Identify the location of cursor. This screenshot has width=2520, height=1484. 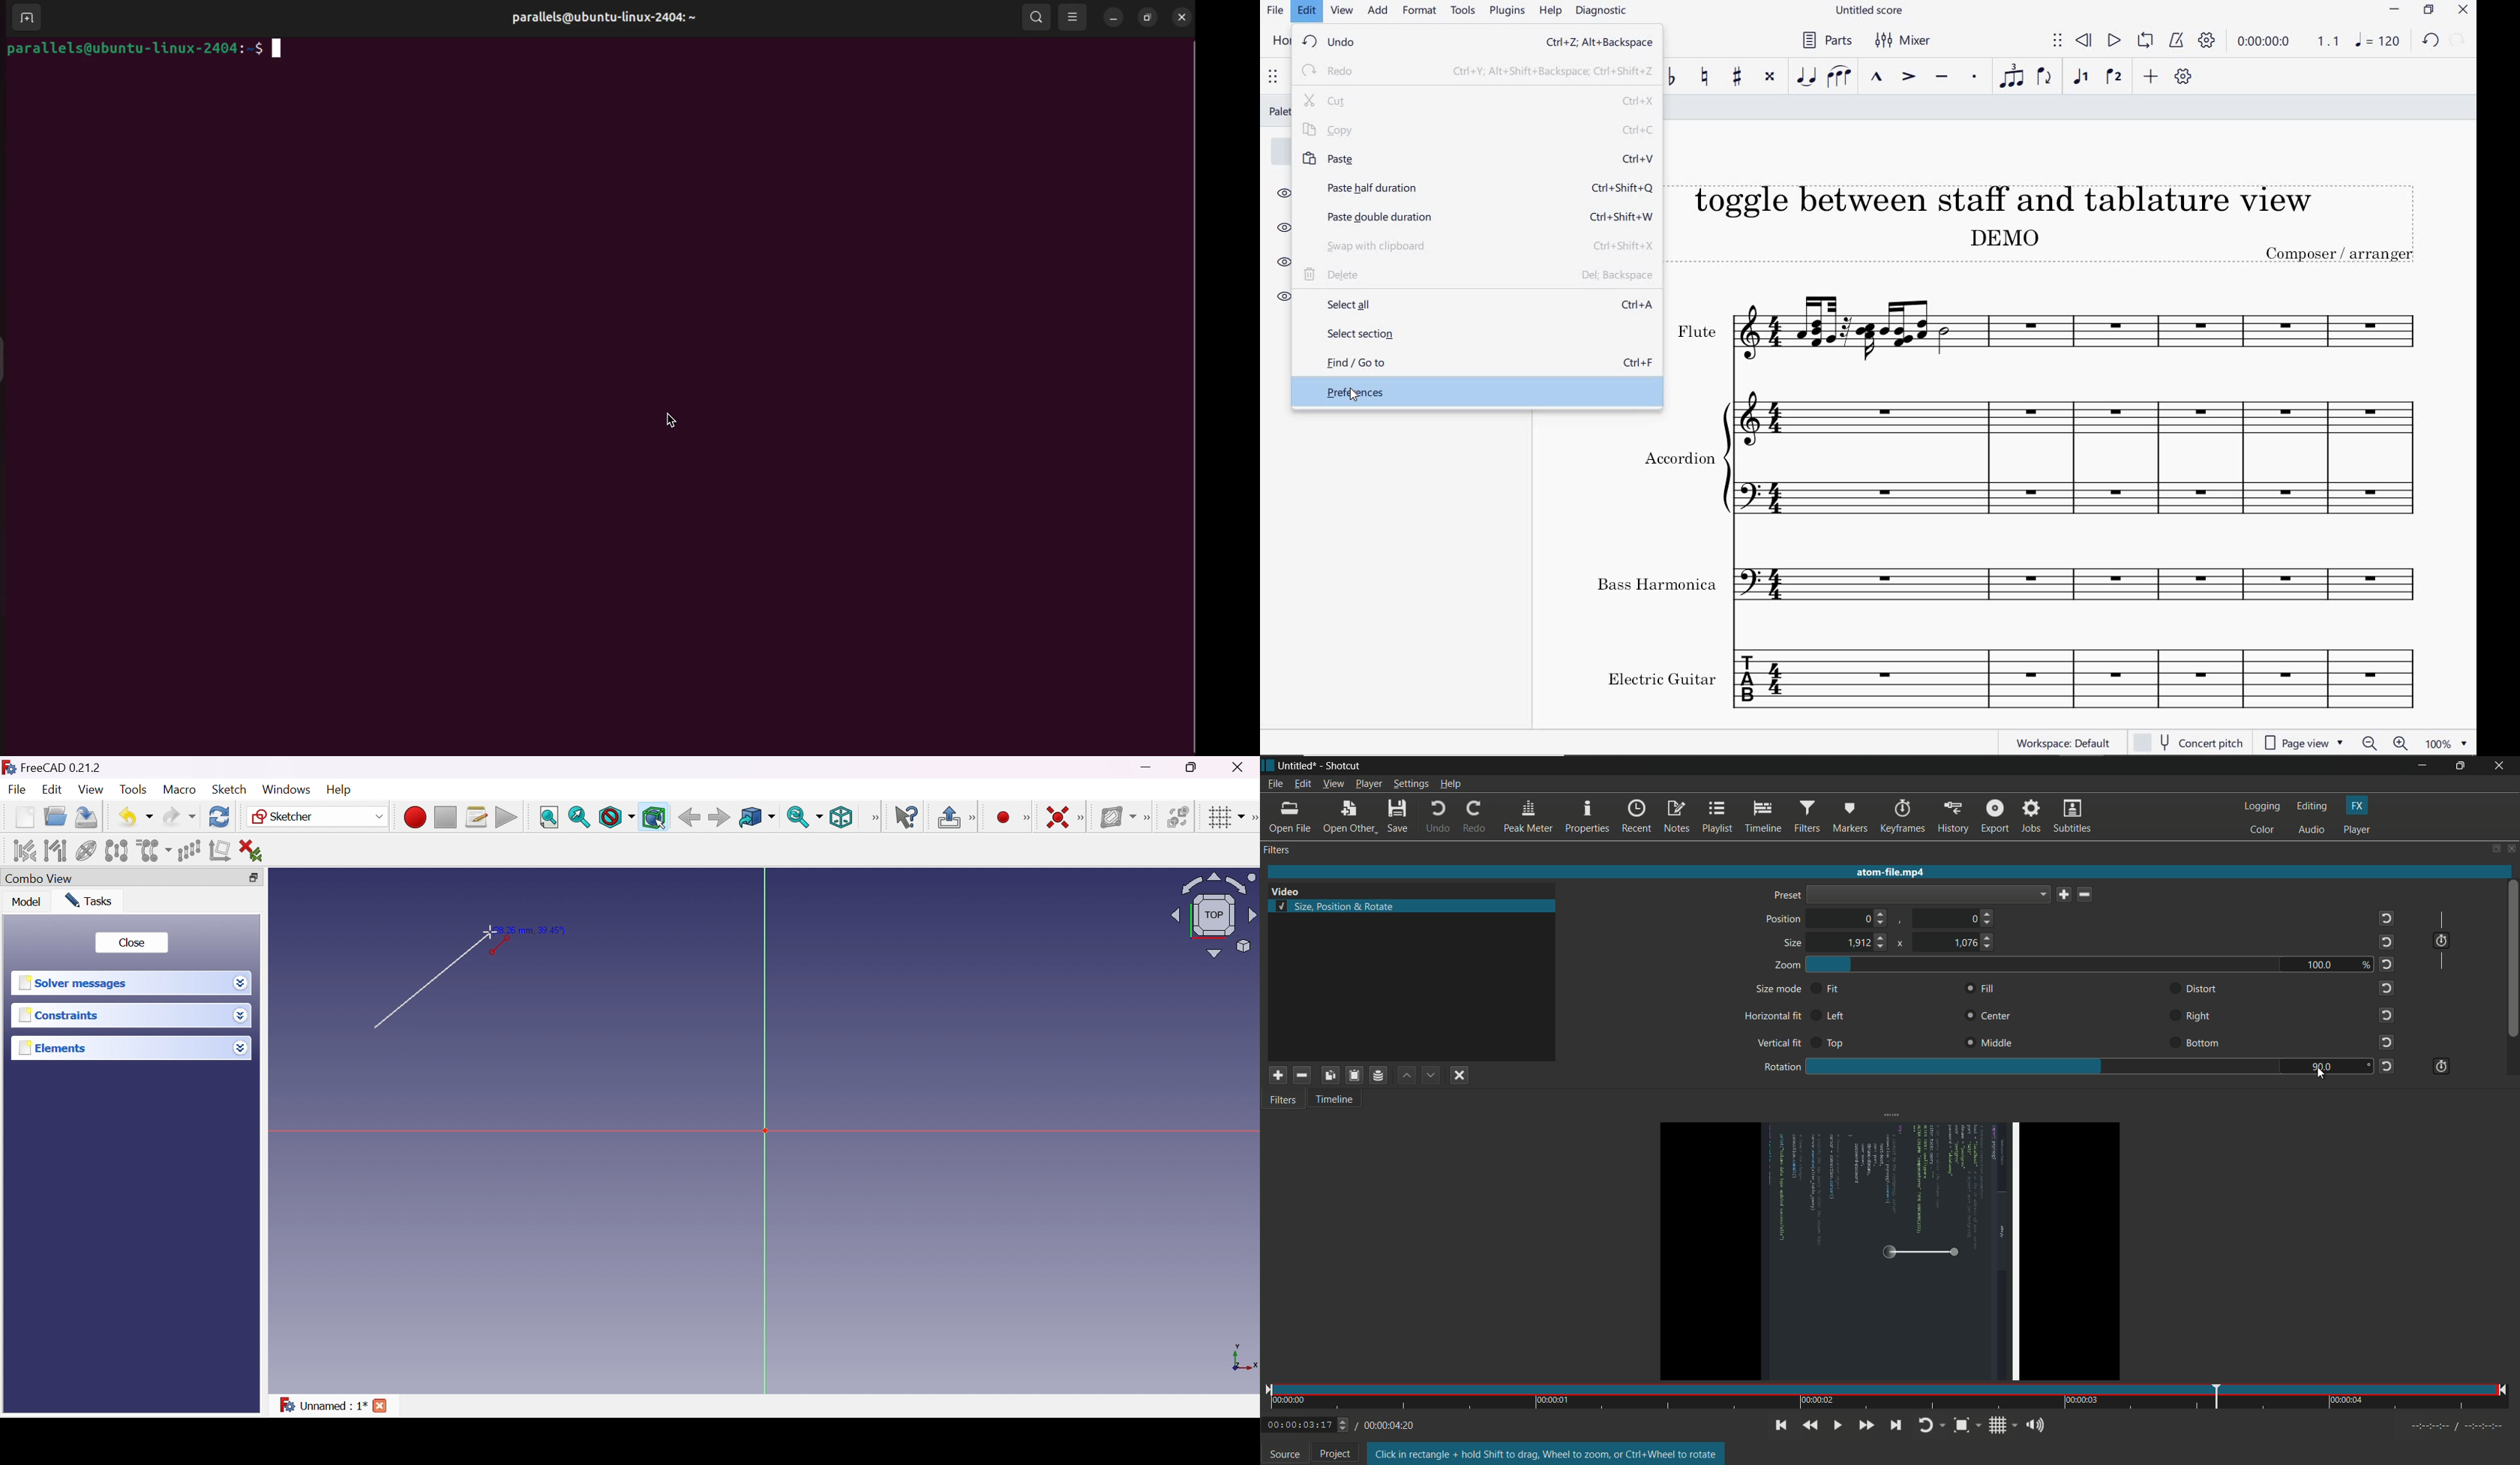
(1355, 398).